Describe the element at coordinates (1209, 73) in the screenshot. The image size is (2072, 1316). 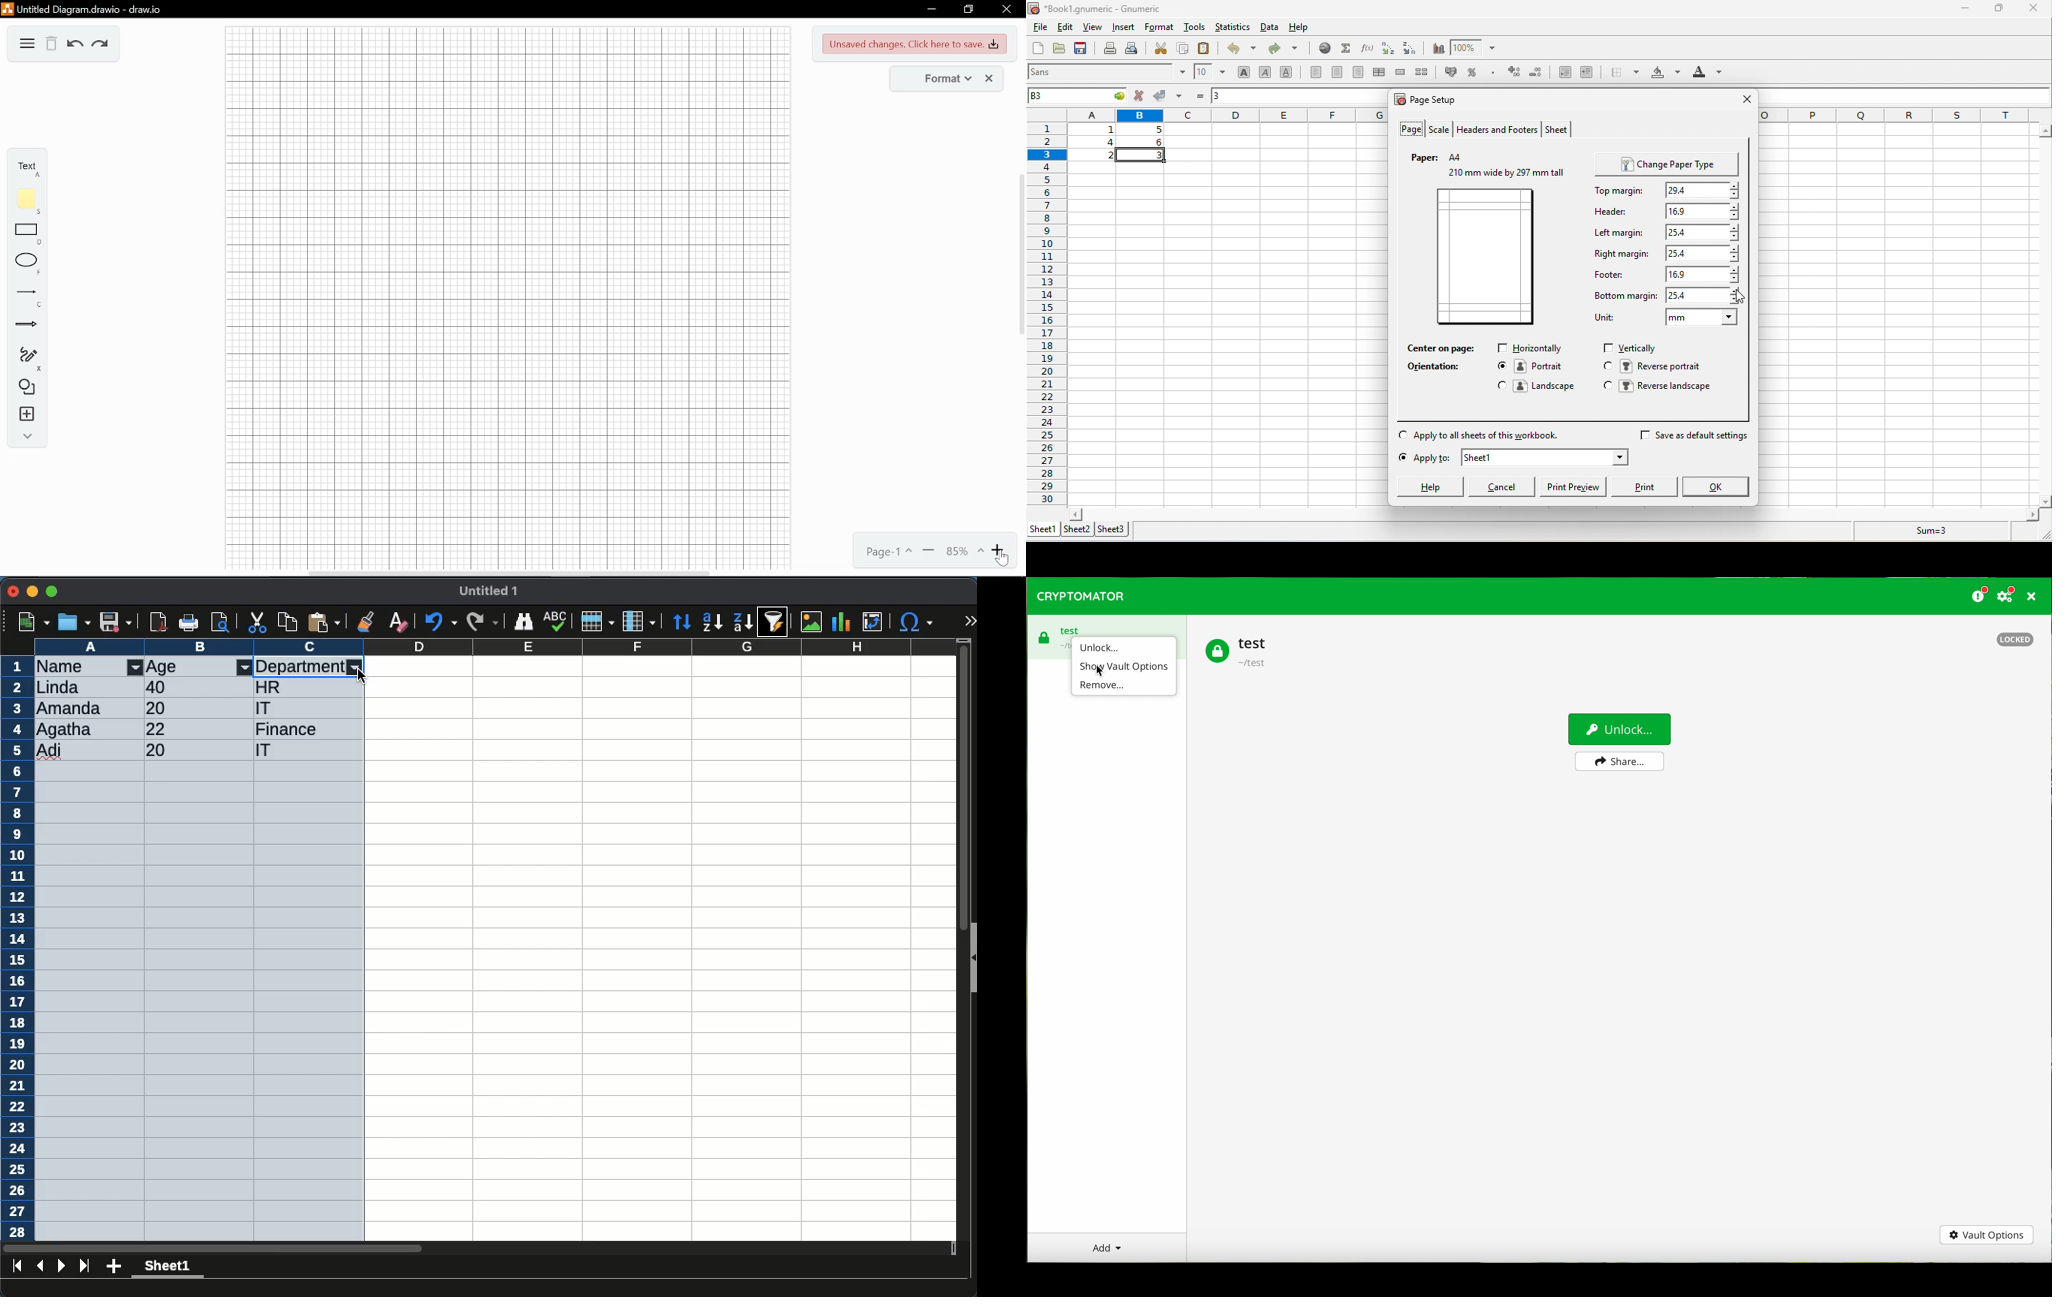
I see `font size` at that location.